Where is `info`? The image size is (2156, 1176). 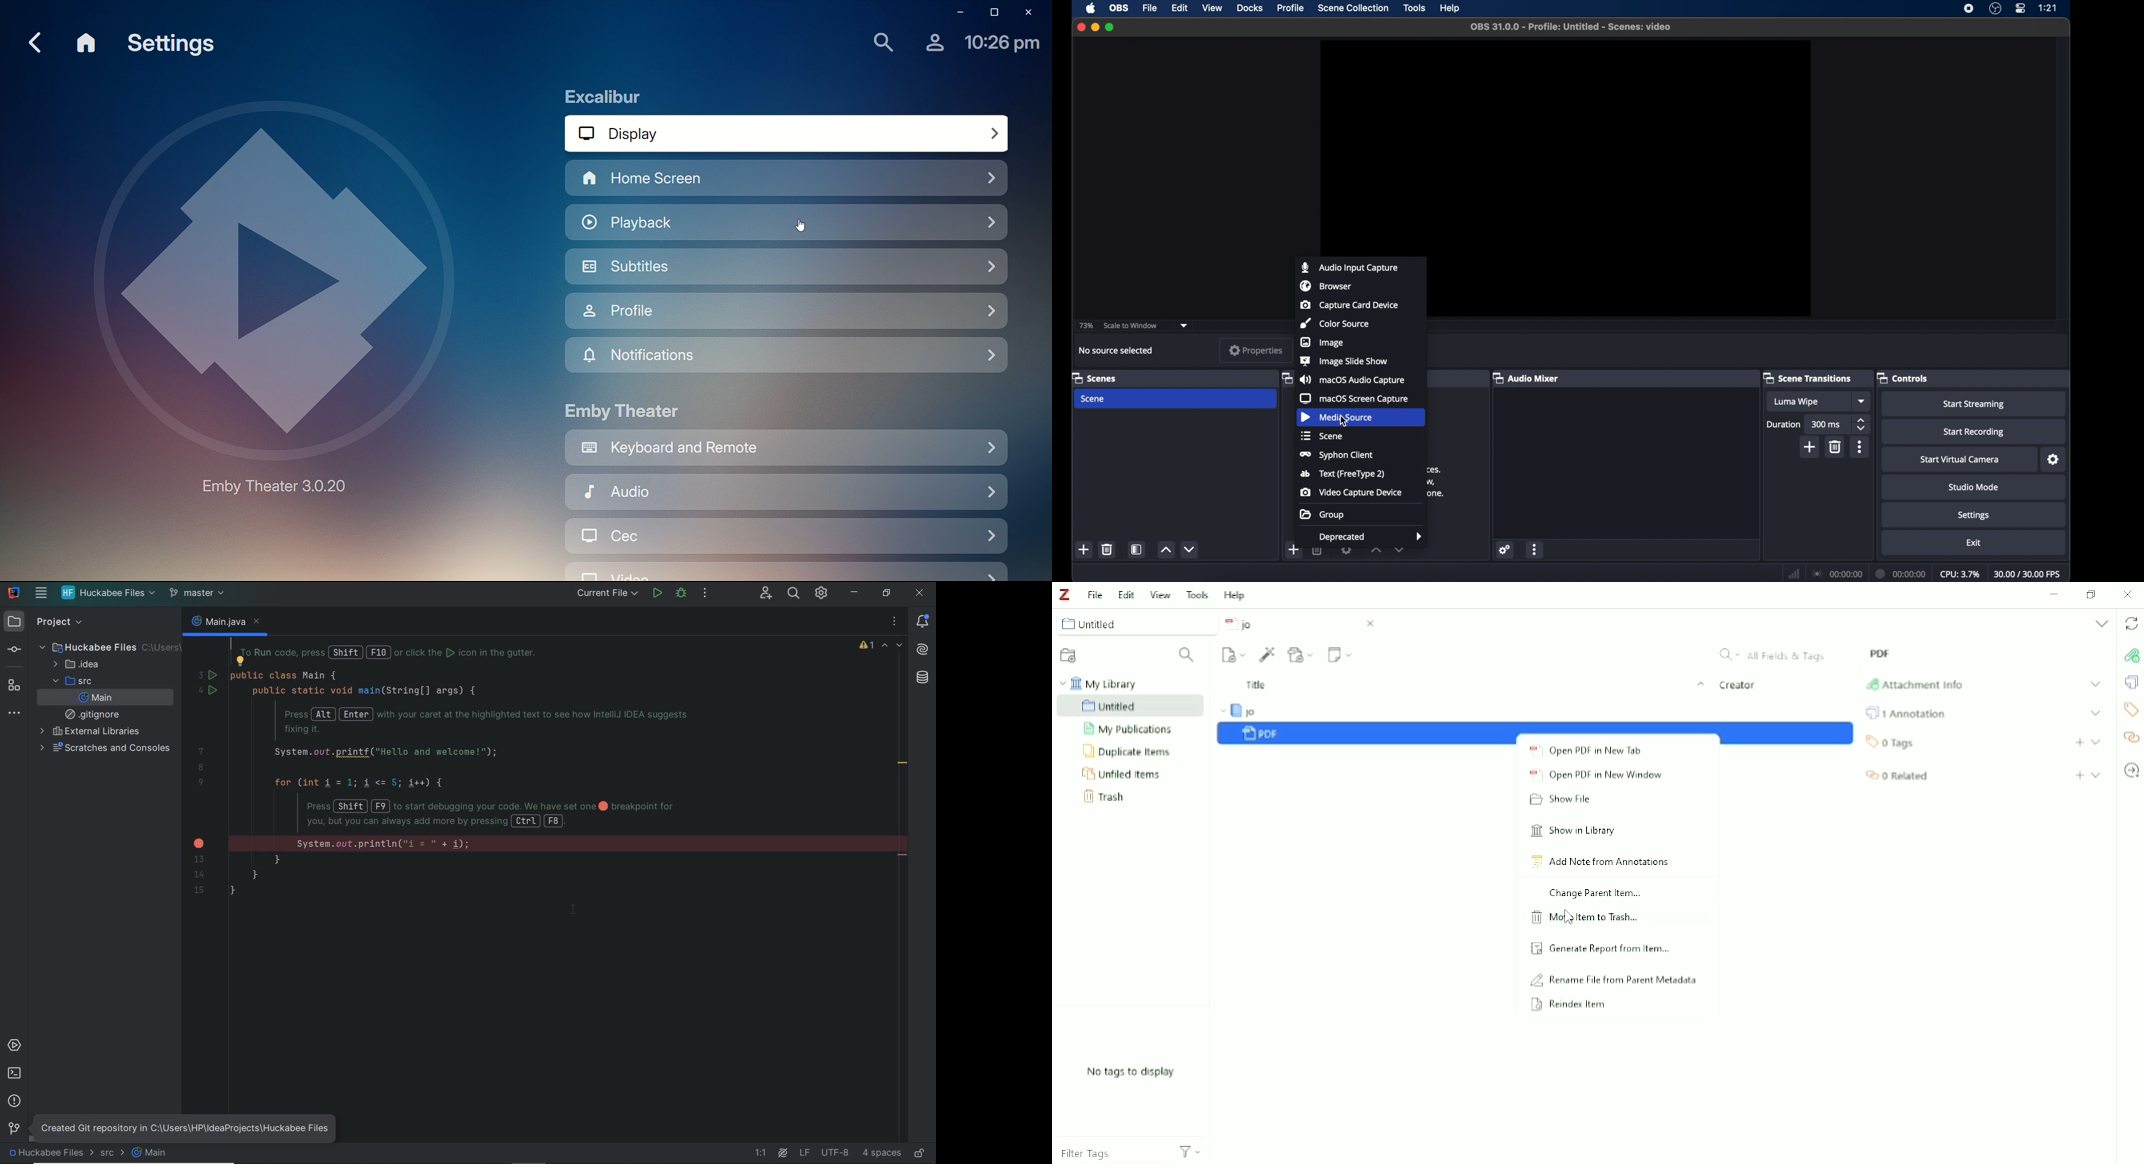
info is located at coordinates (1435, 482).